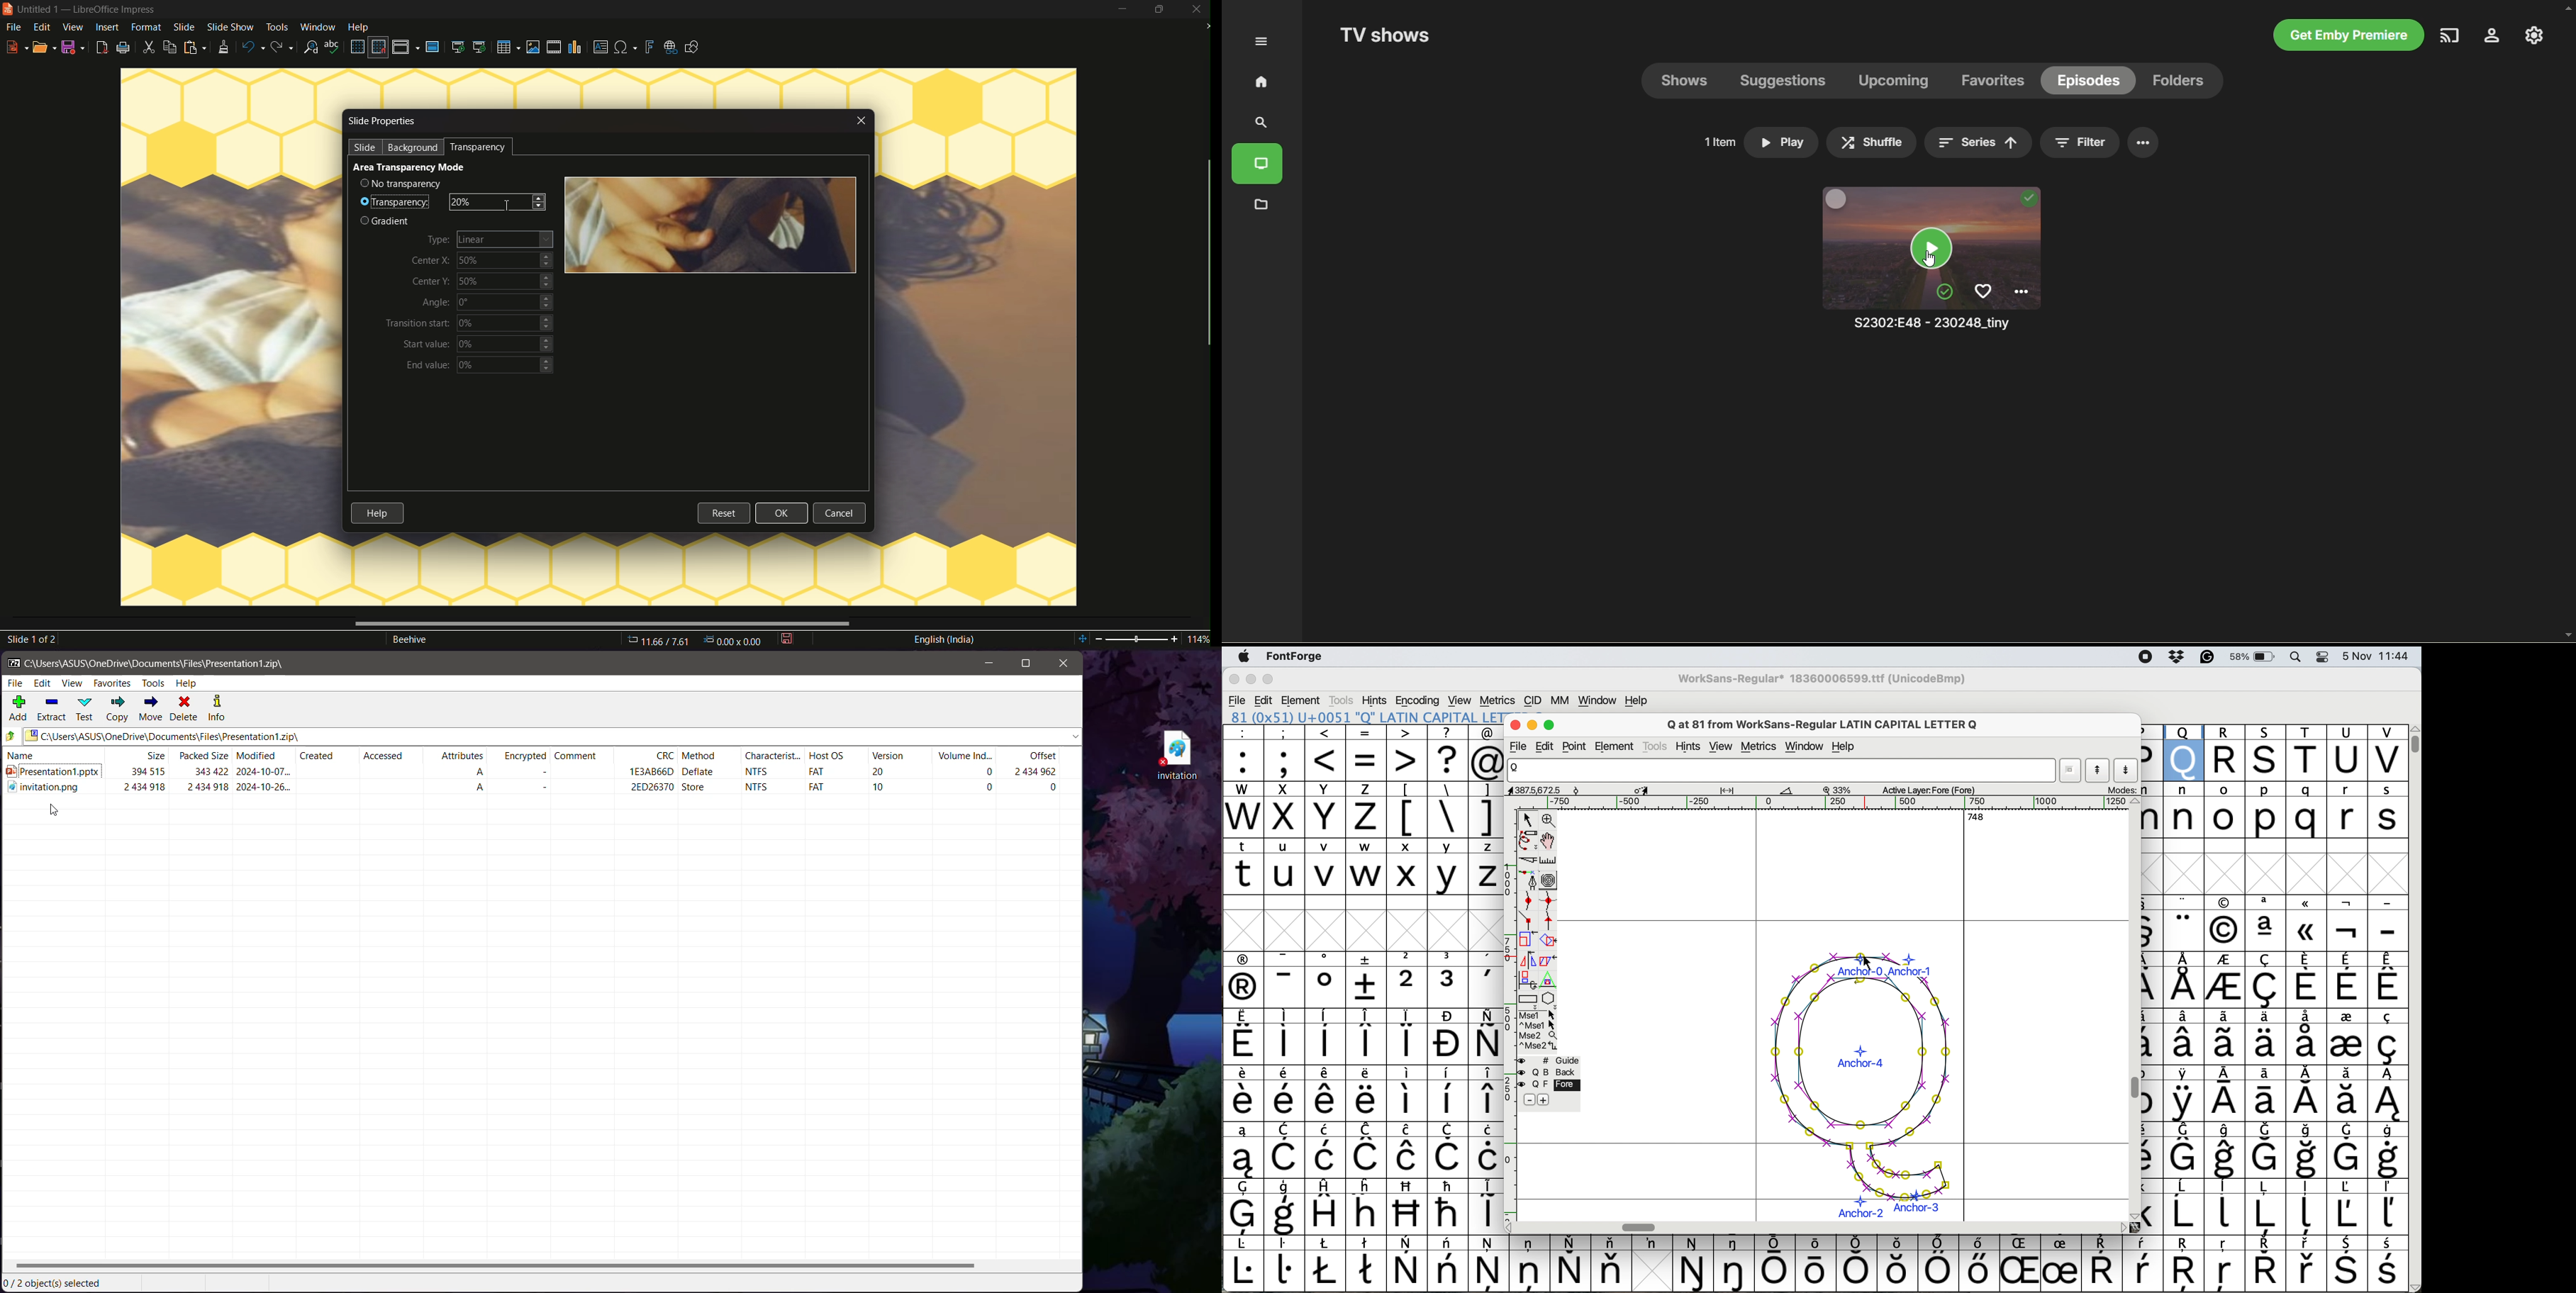 This screenshot has height=1316, width=2576. What do you see at coordinates (1525, 941) in the screenshot?
I see `scale the selection` at bounding box center [1525, 941].